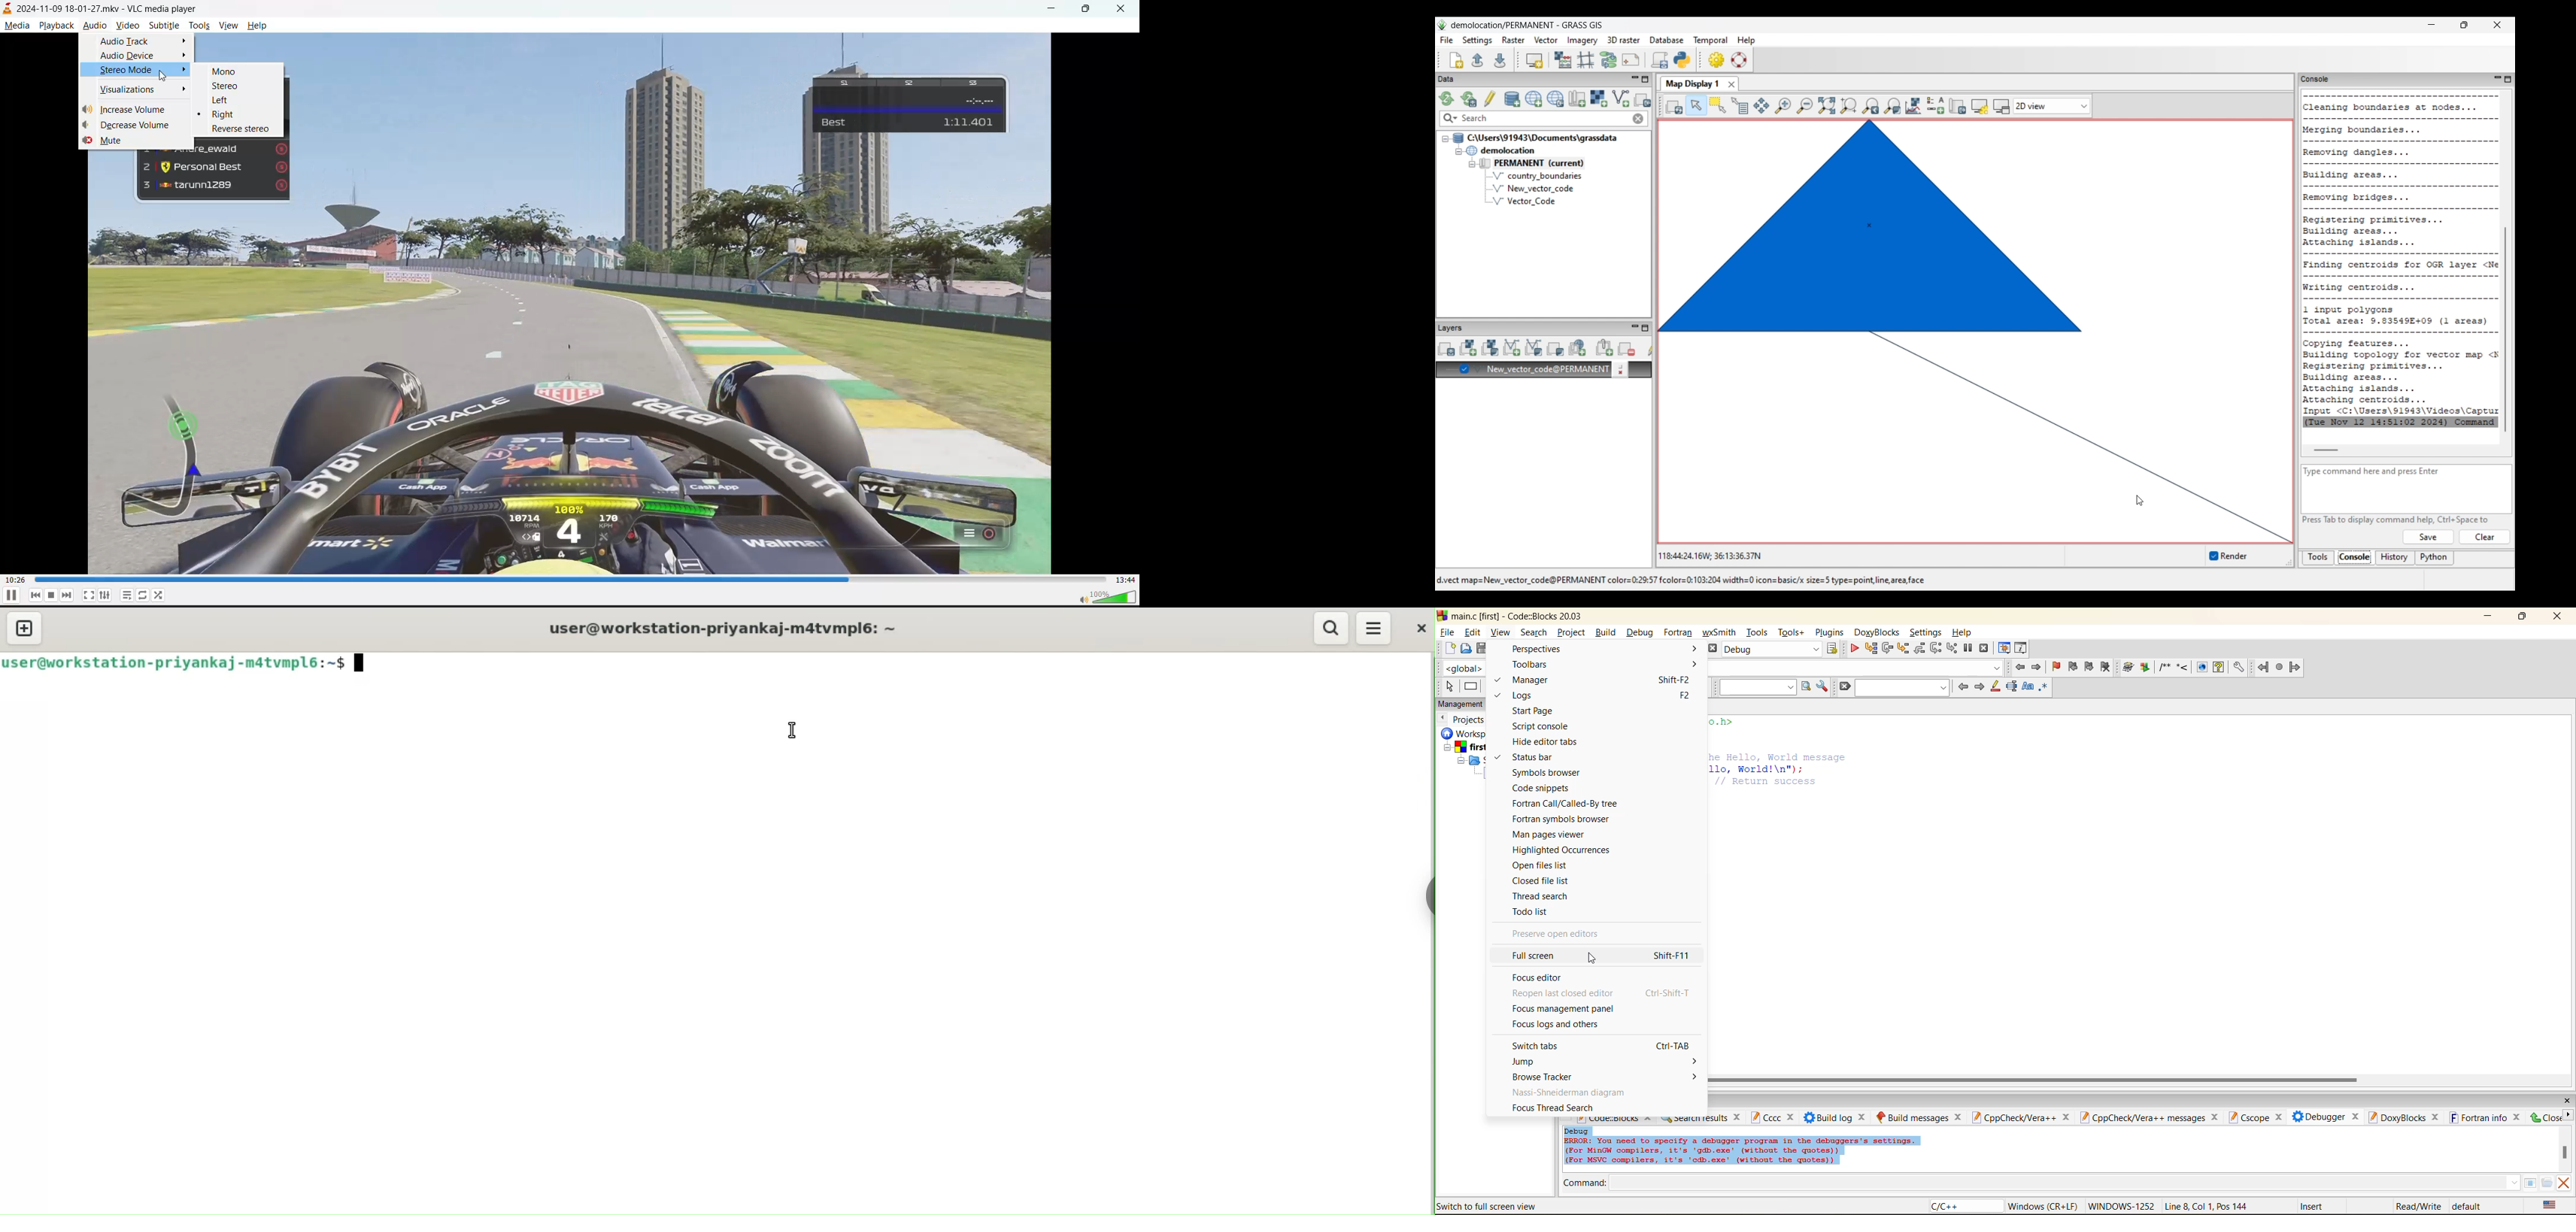 This screenshot has height=1232, width=2576. What do you see at coordinates (2480, 1118) in the screenshot?
I see `fortran info` at bounding box center [2480, 1118].